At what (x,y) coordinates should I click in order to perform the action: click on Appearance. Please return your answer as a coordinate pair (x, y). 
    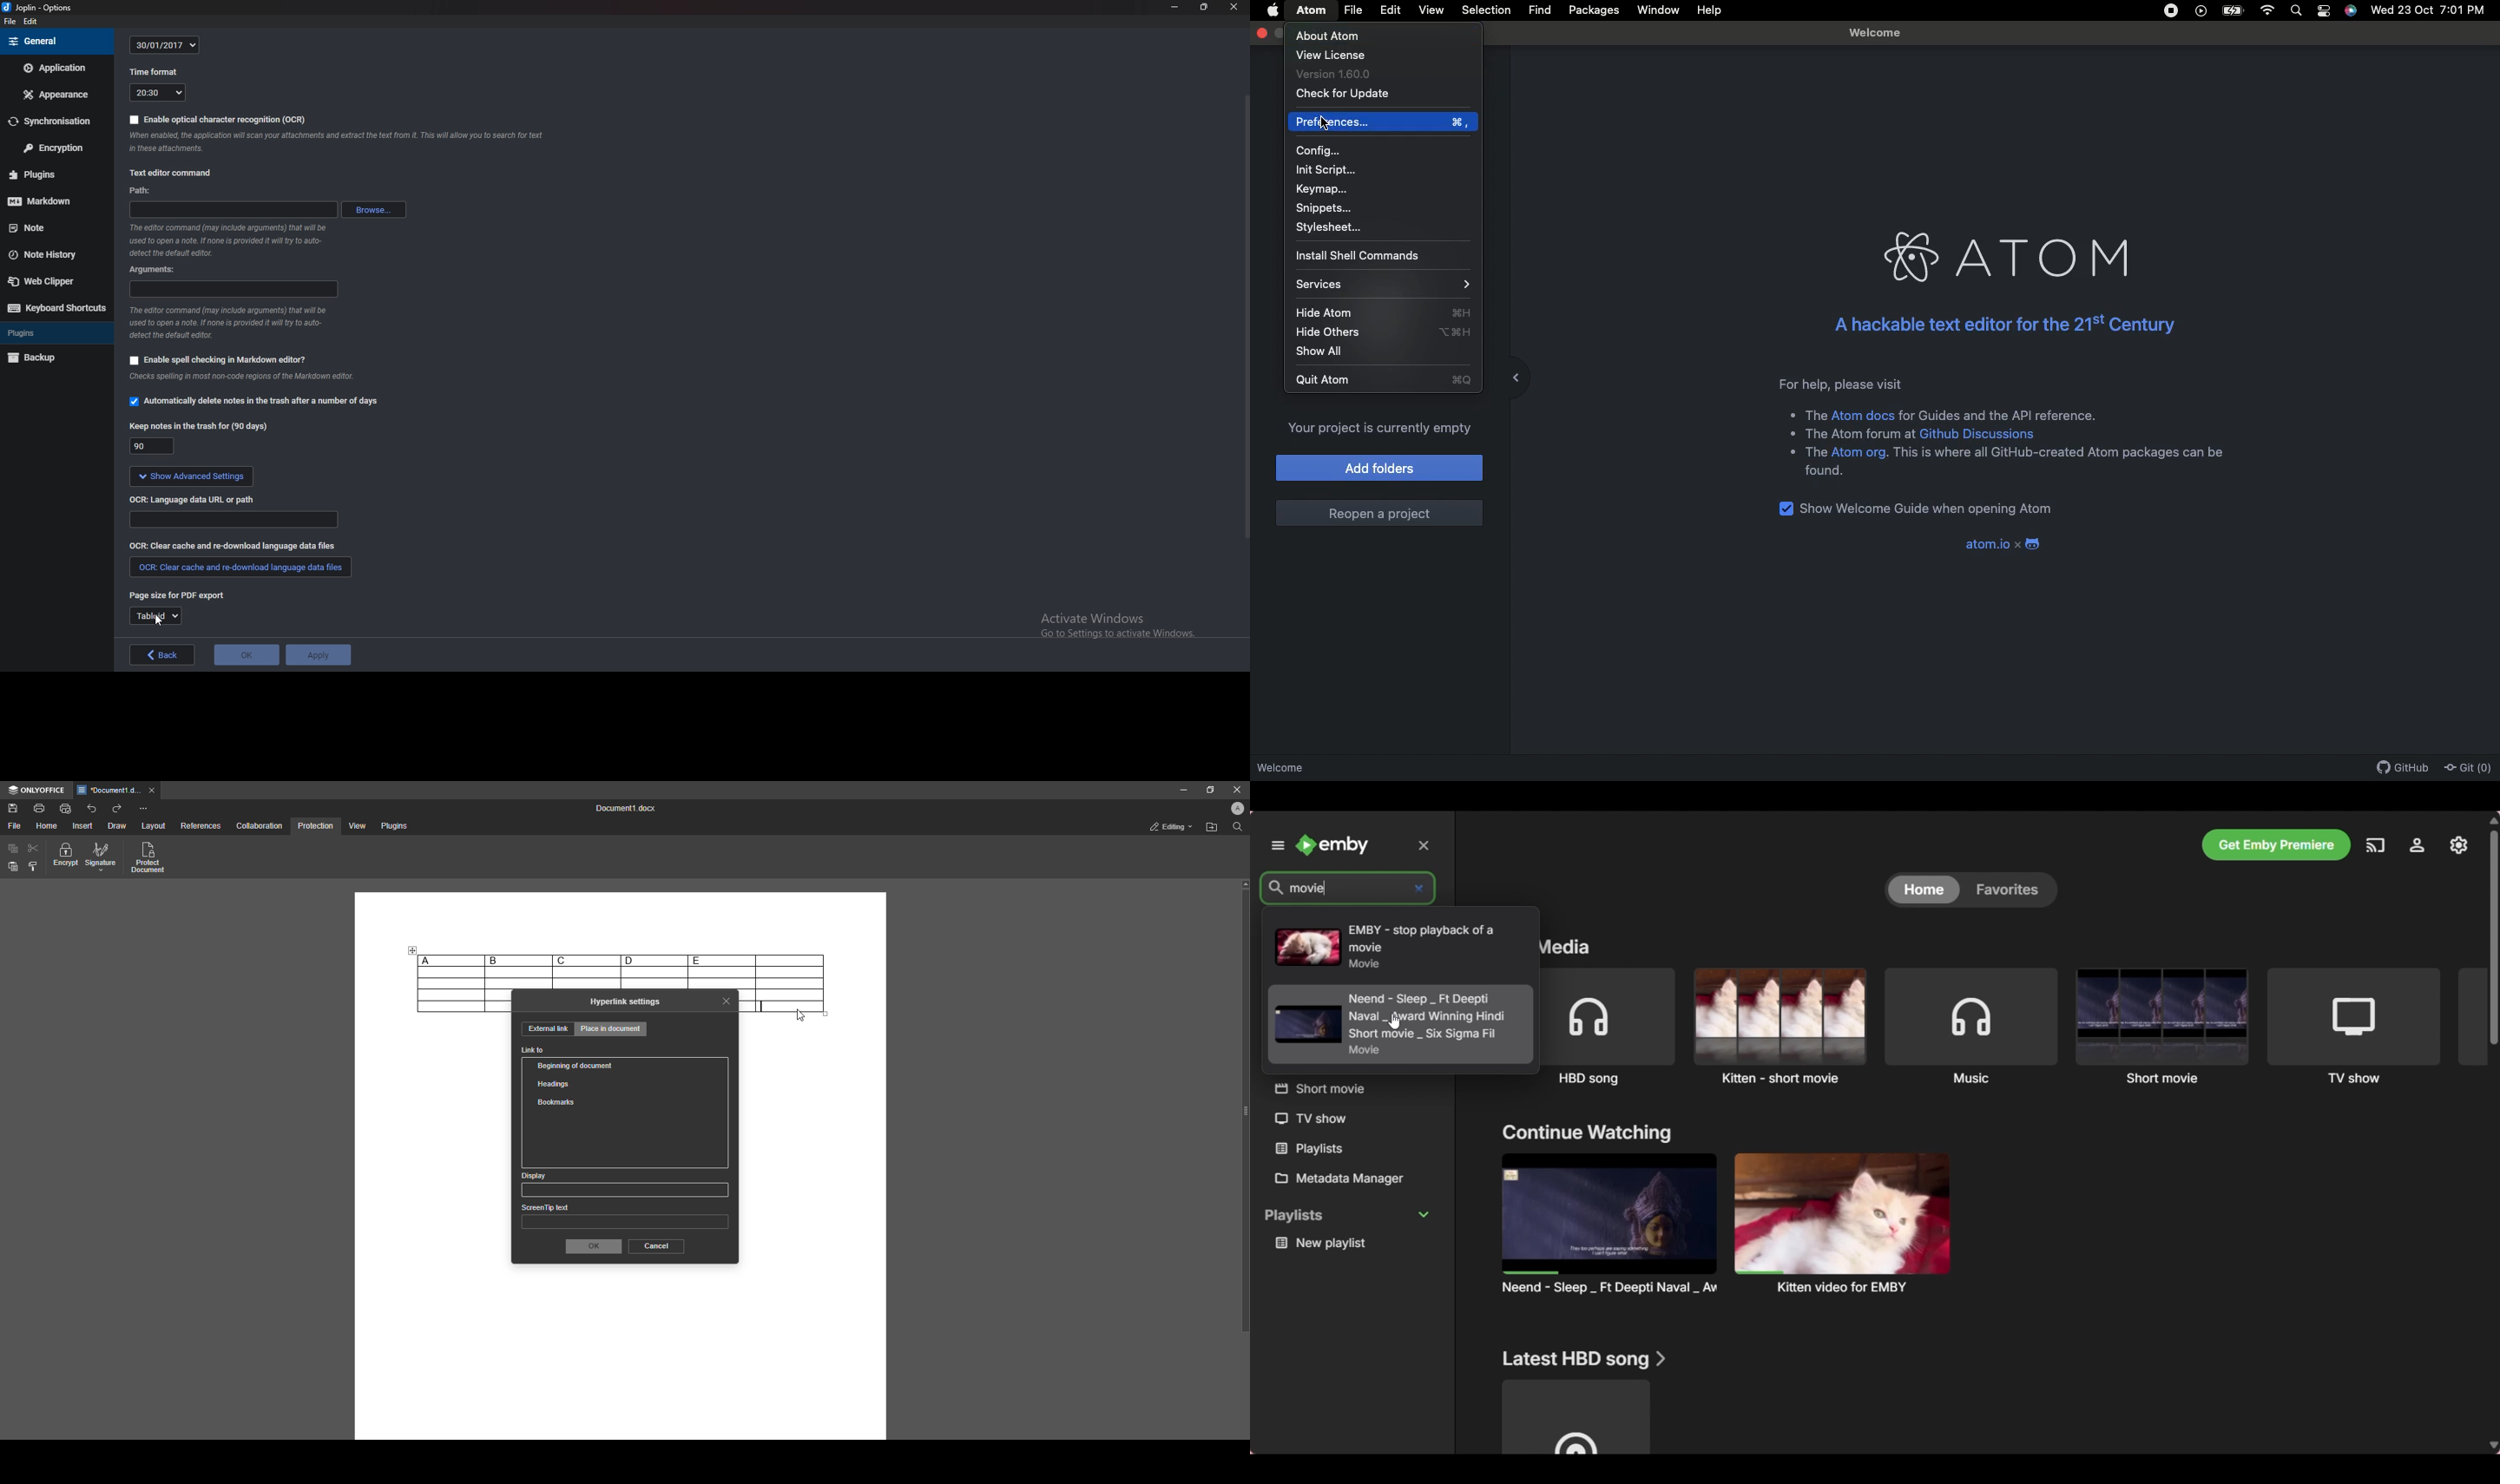
    Looking at the image, I should click on (56, 94).